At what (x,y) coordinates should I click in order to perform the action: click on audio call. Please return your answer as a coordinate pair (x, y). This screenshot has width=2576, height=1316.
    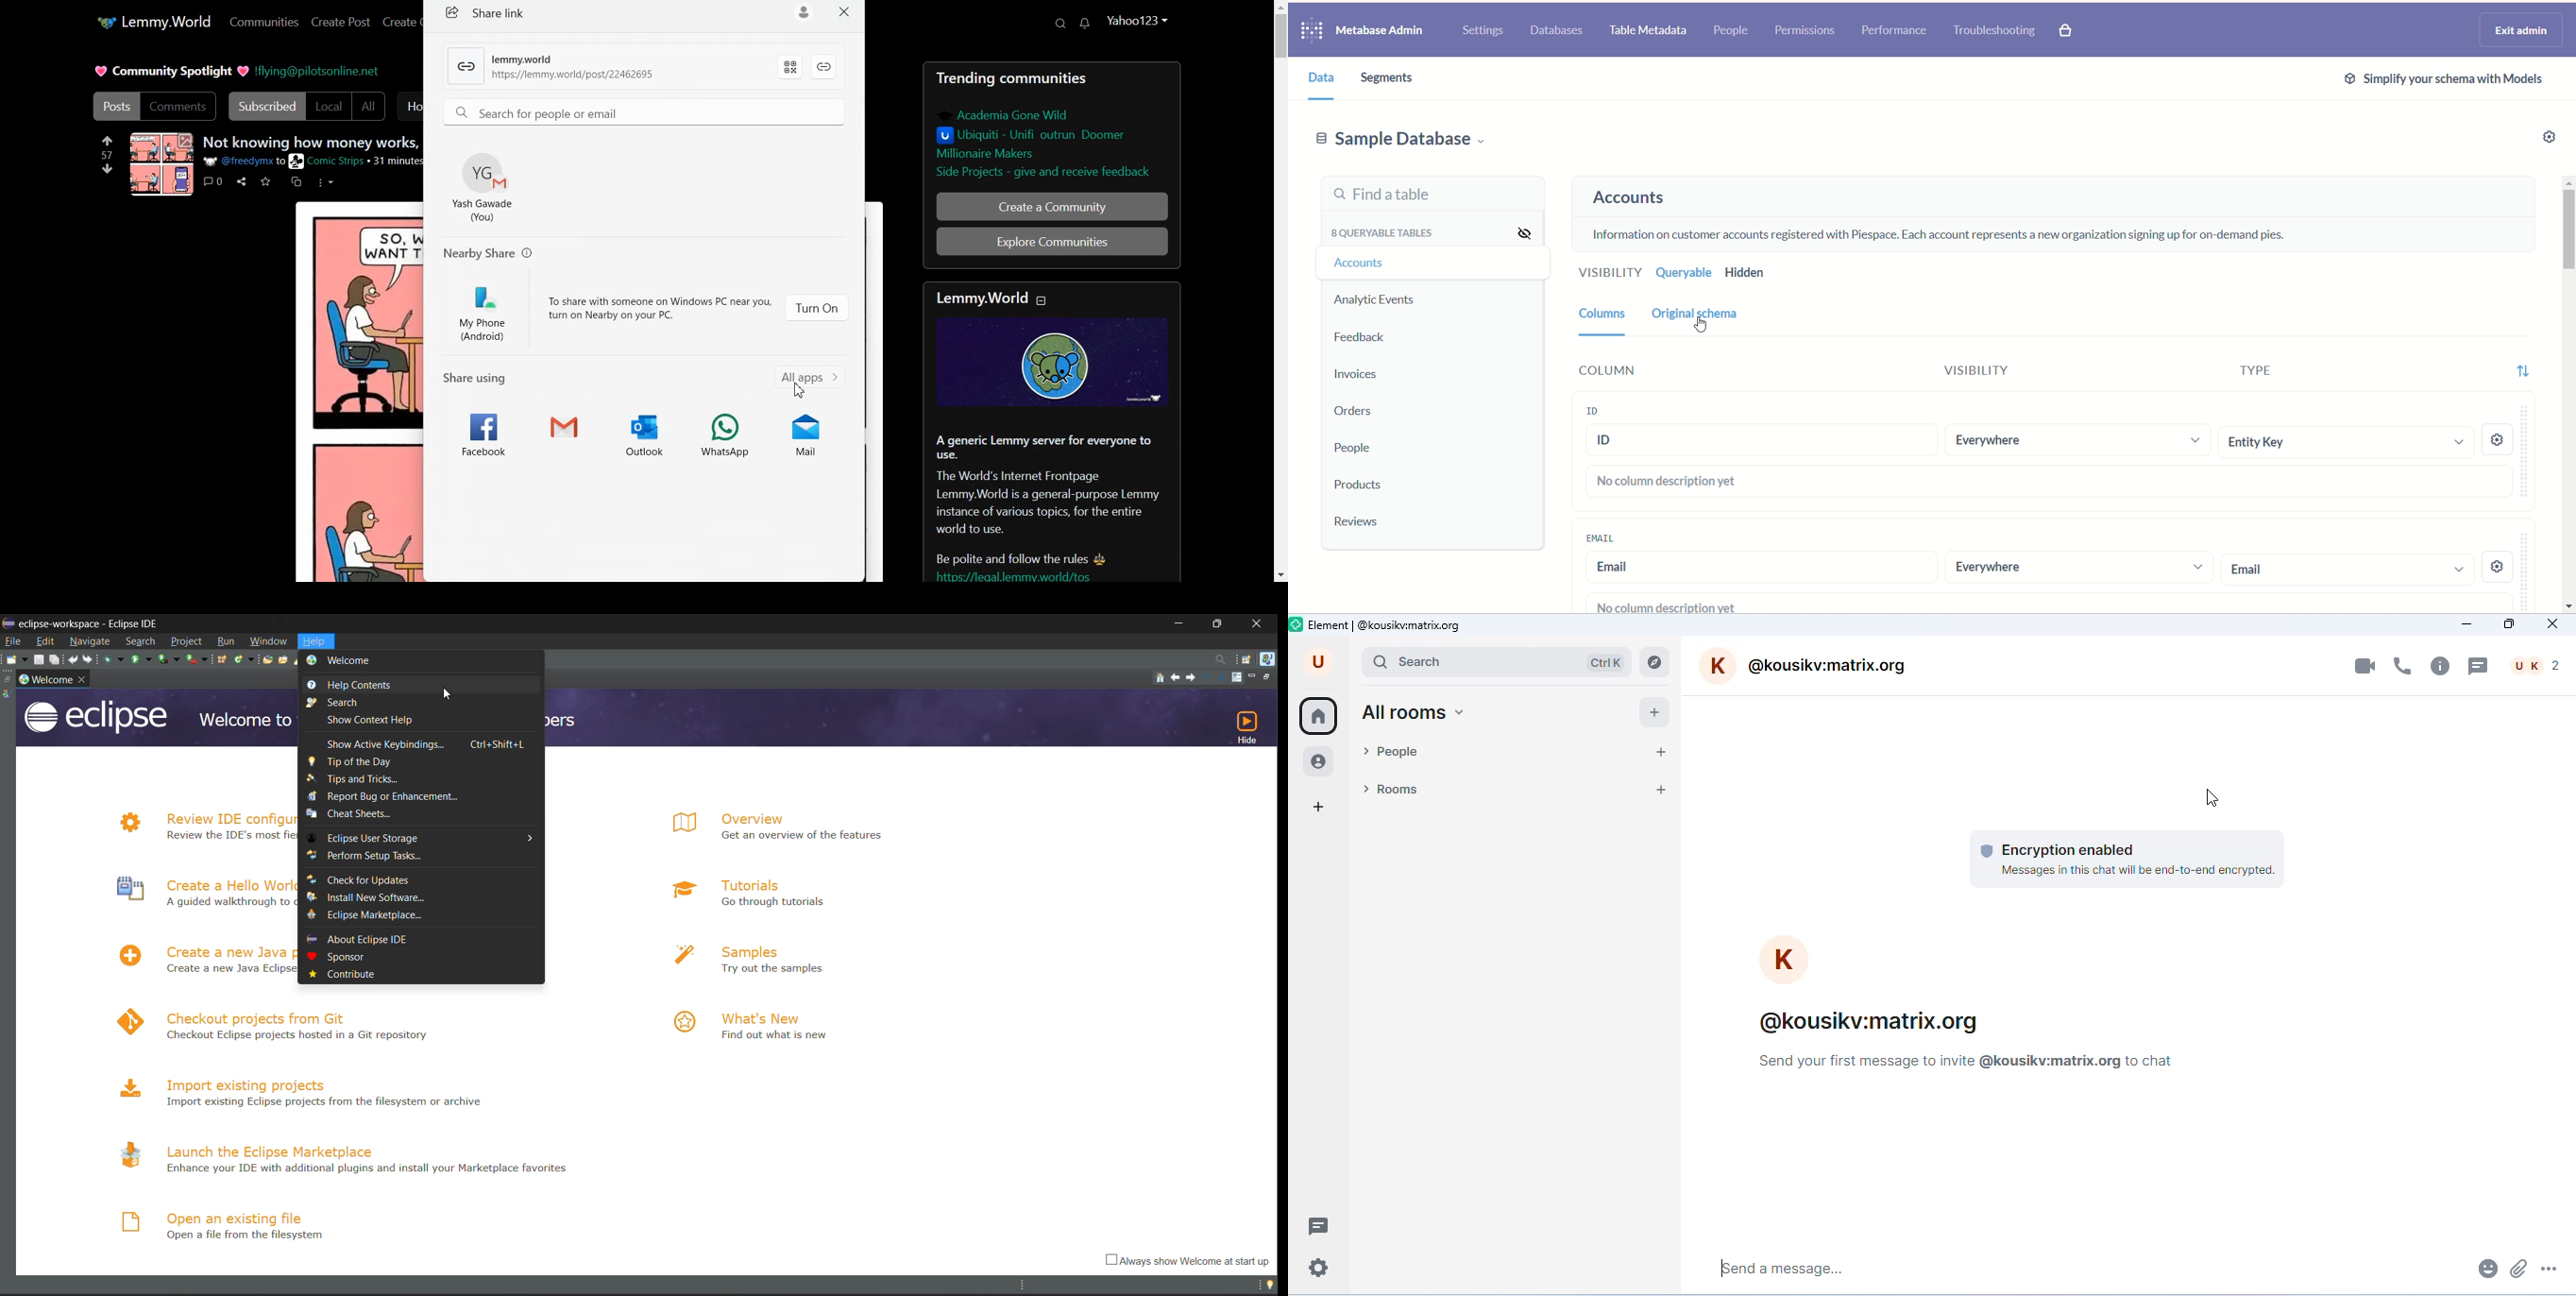
    Looking at the image, I should click on (2404, 664).